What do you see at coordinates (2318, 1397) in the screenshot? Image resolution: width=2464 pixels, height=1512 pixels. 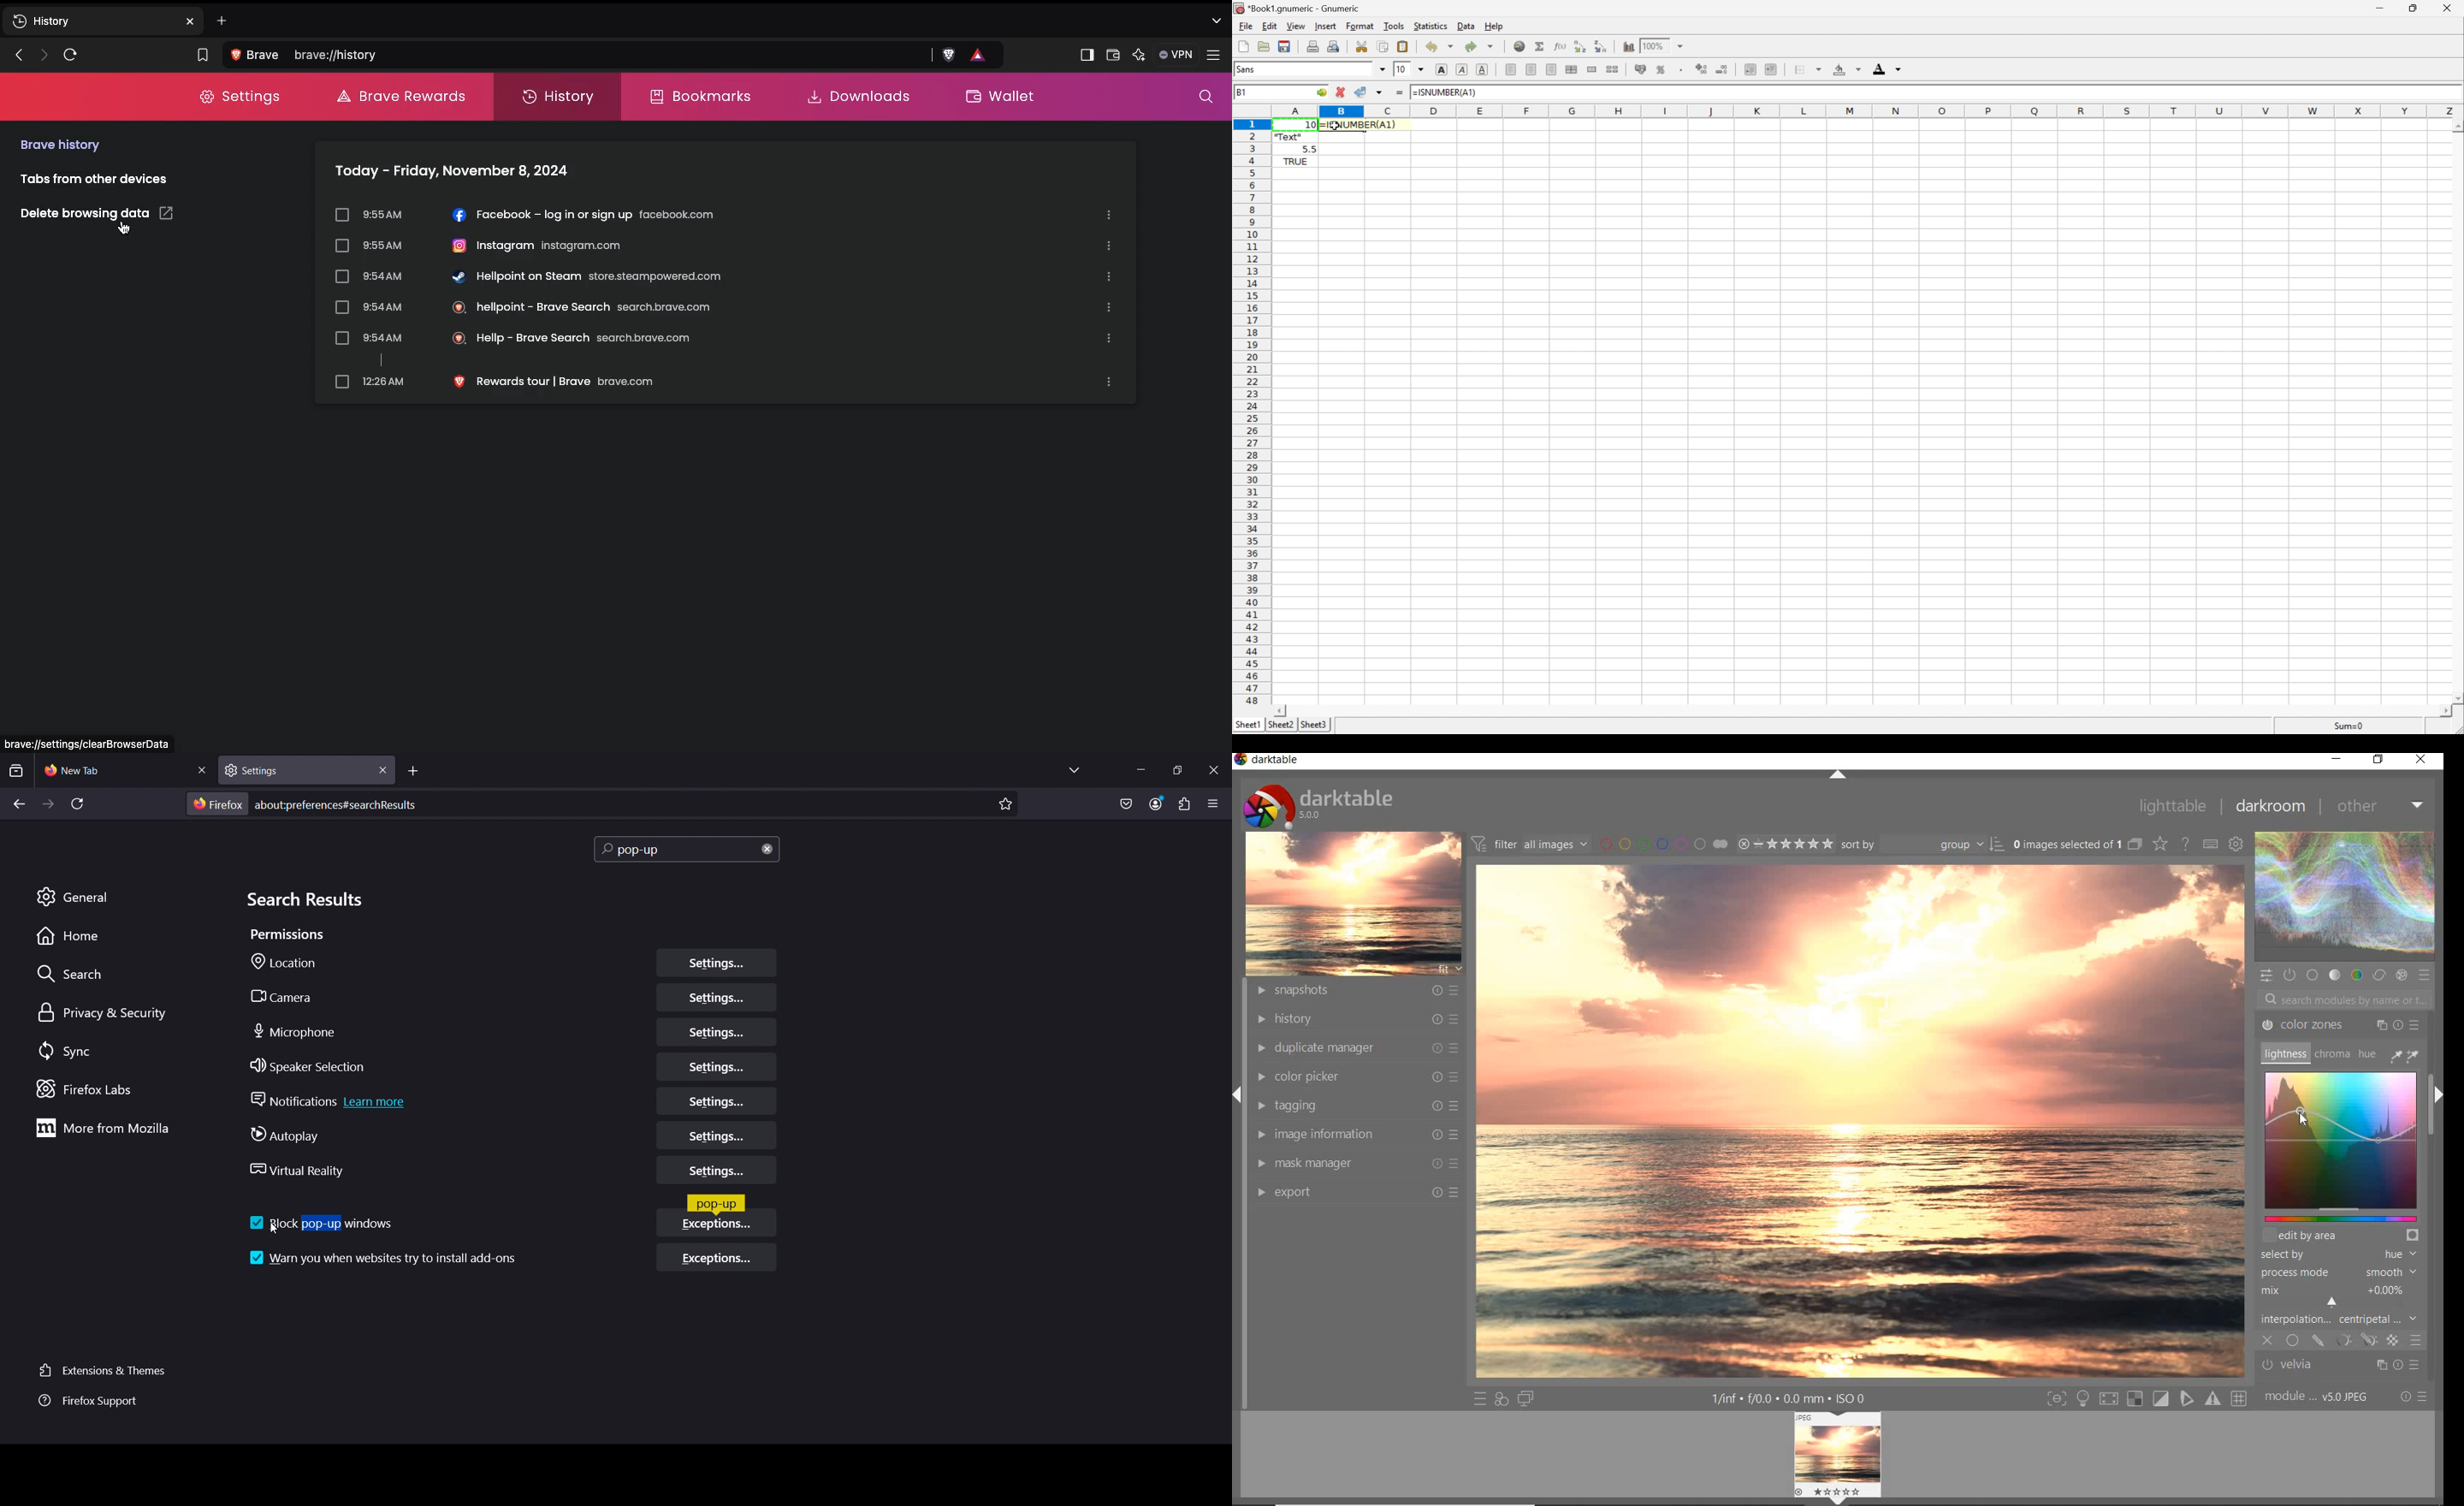 I see `MODULE ORDER` at bounding box center [2318, 1397].